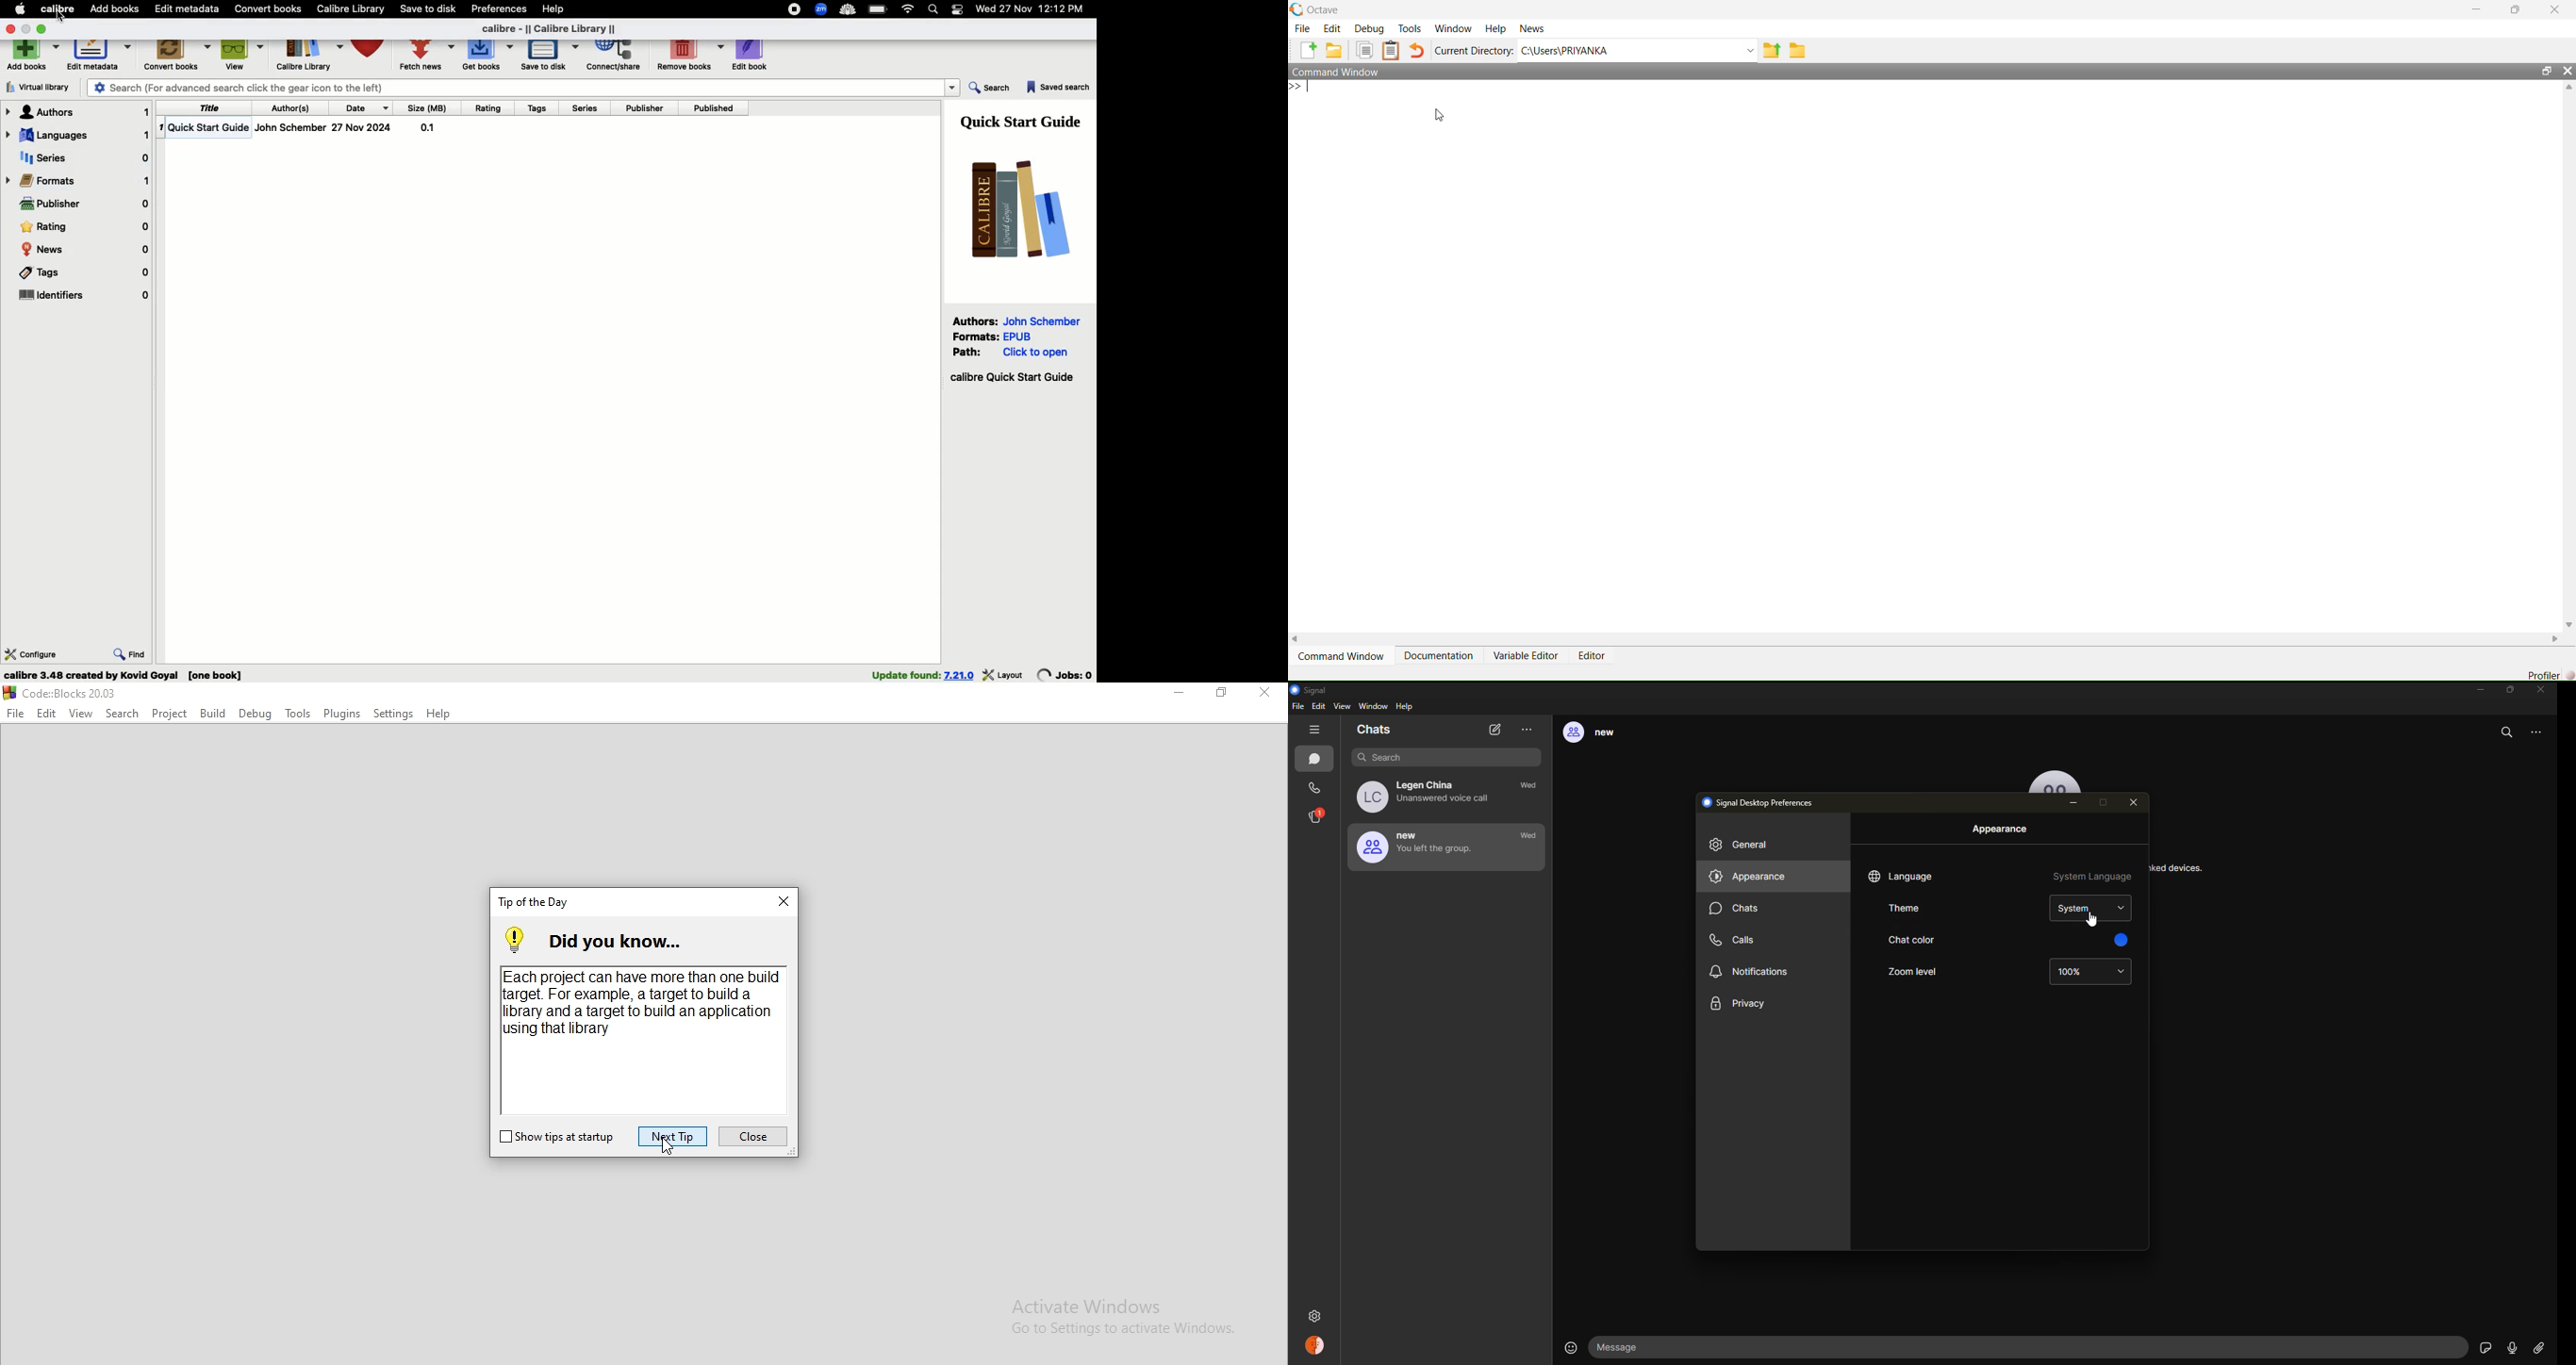 The height and width of the screenshot is (1372, 2576). I want to click on minimise, so click(2474, 8).